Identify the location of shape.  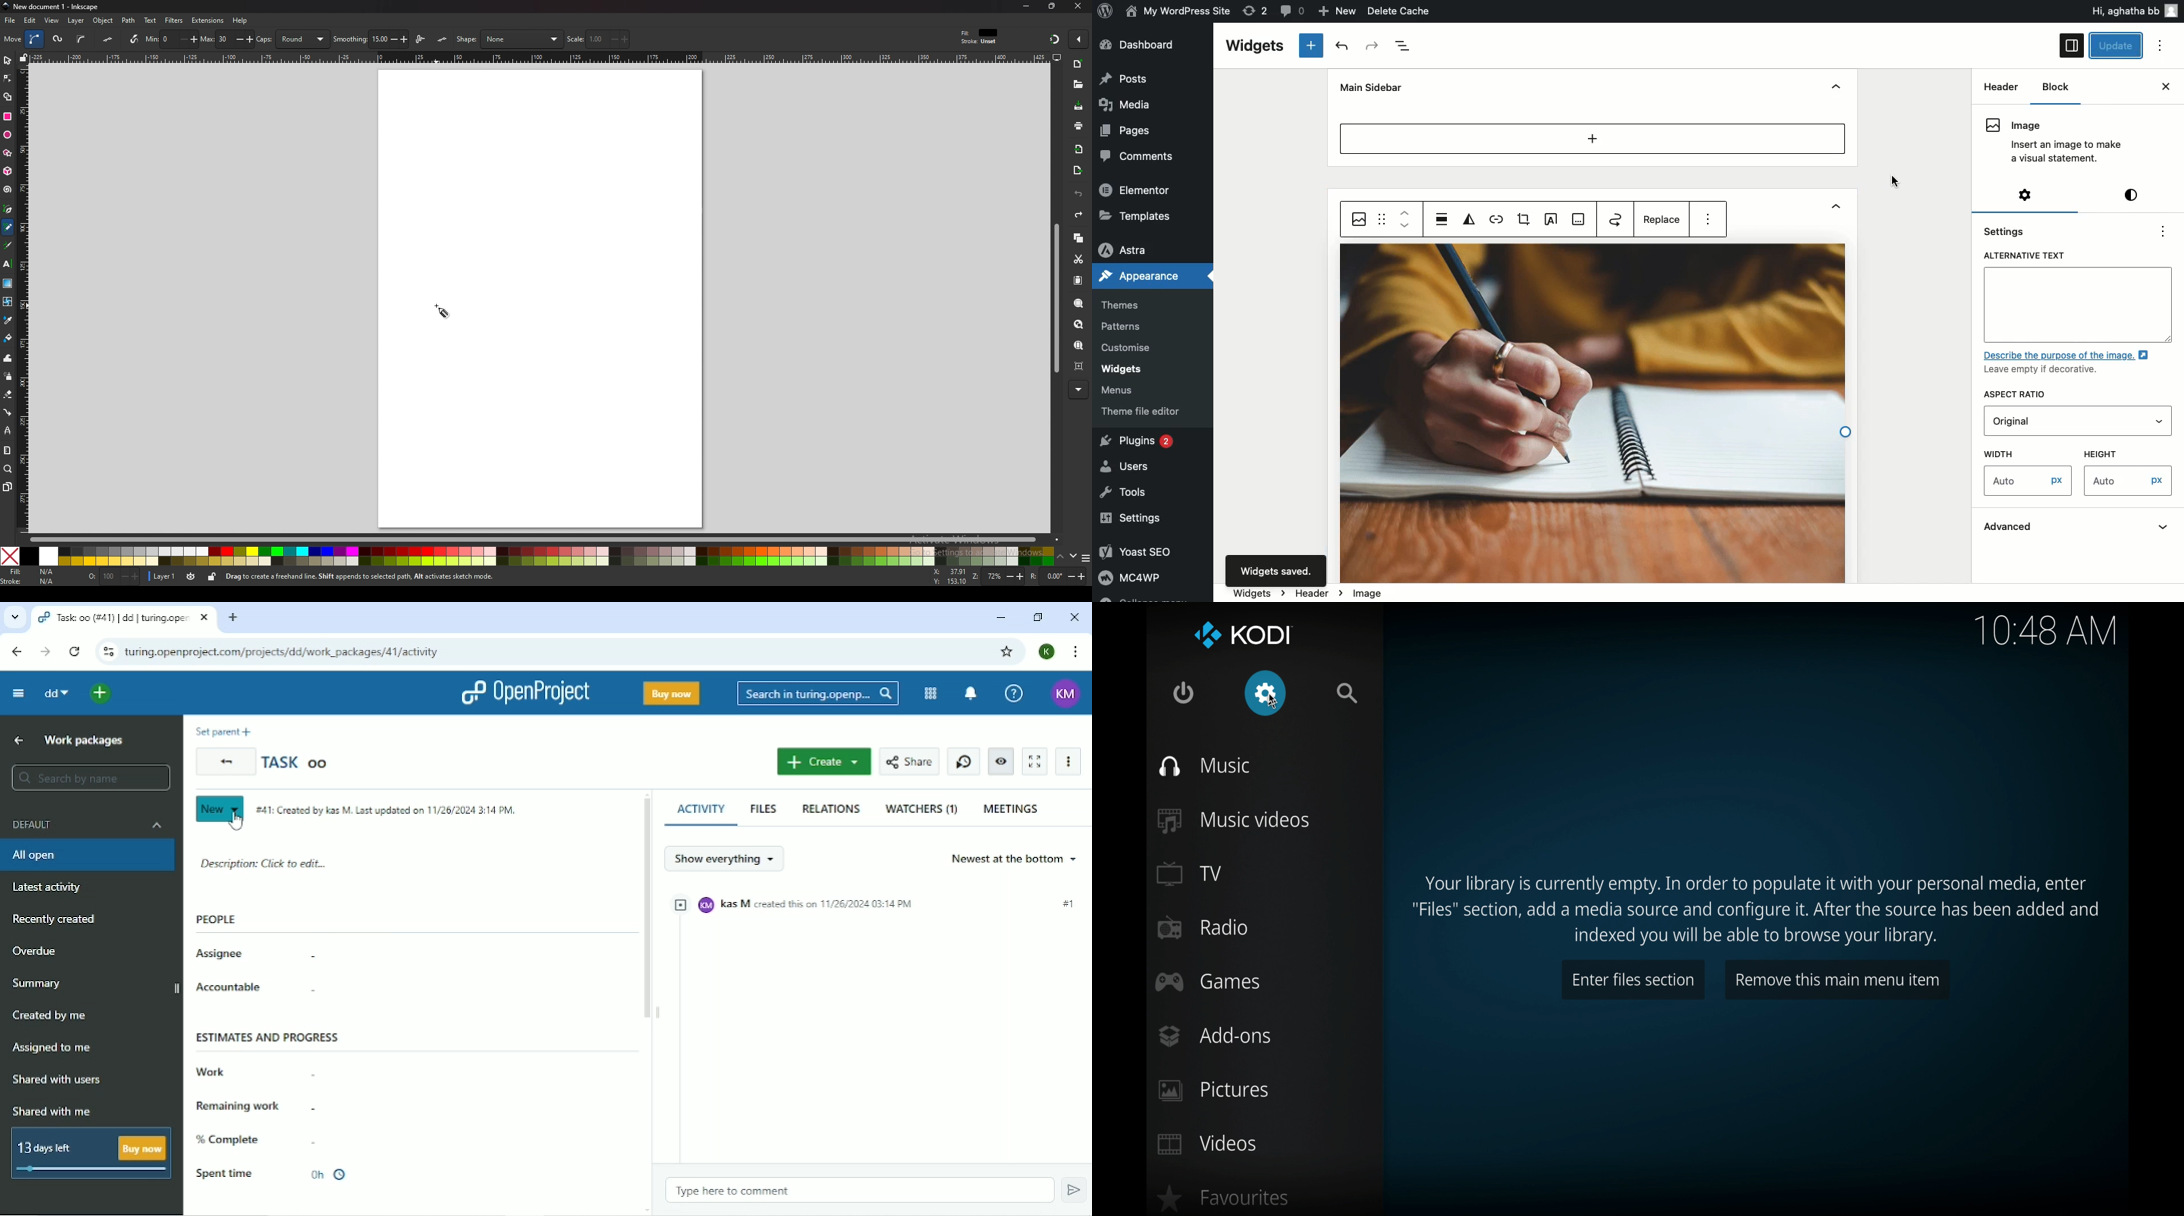
(509, 39).